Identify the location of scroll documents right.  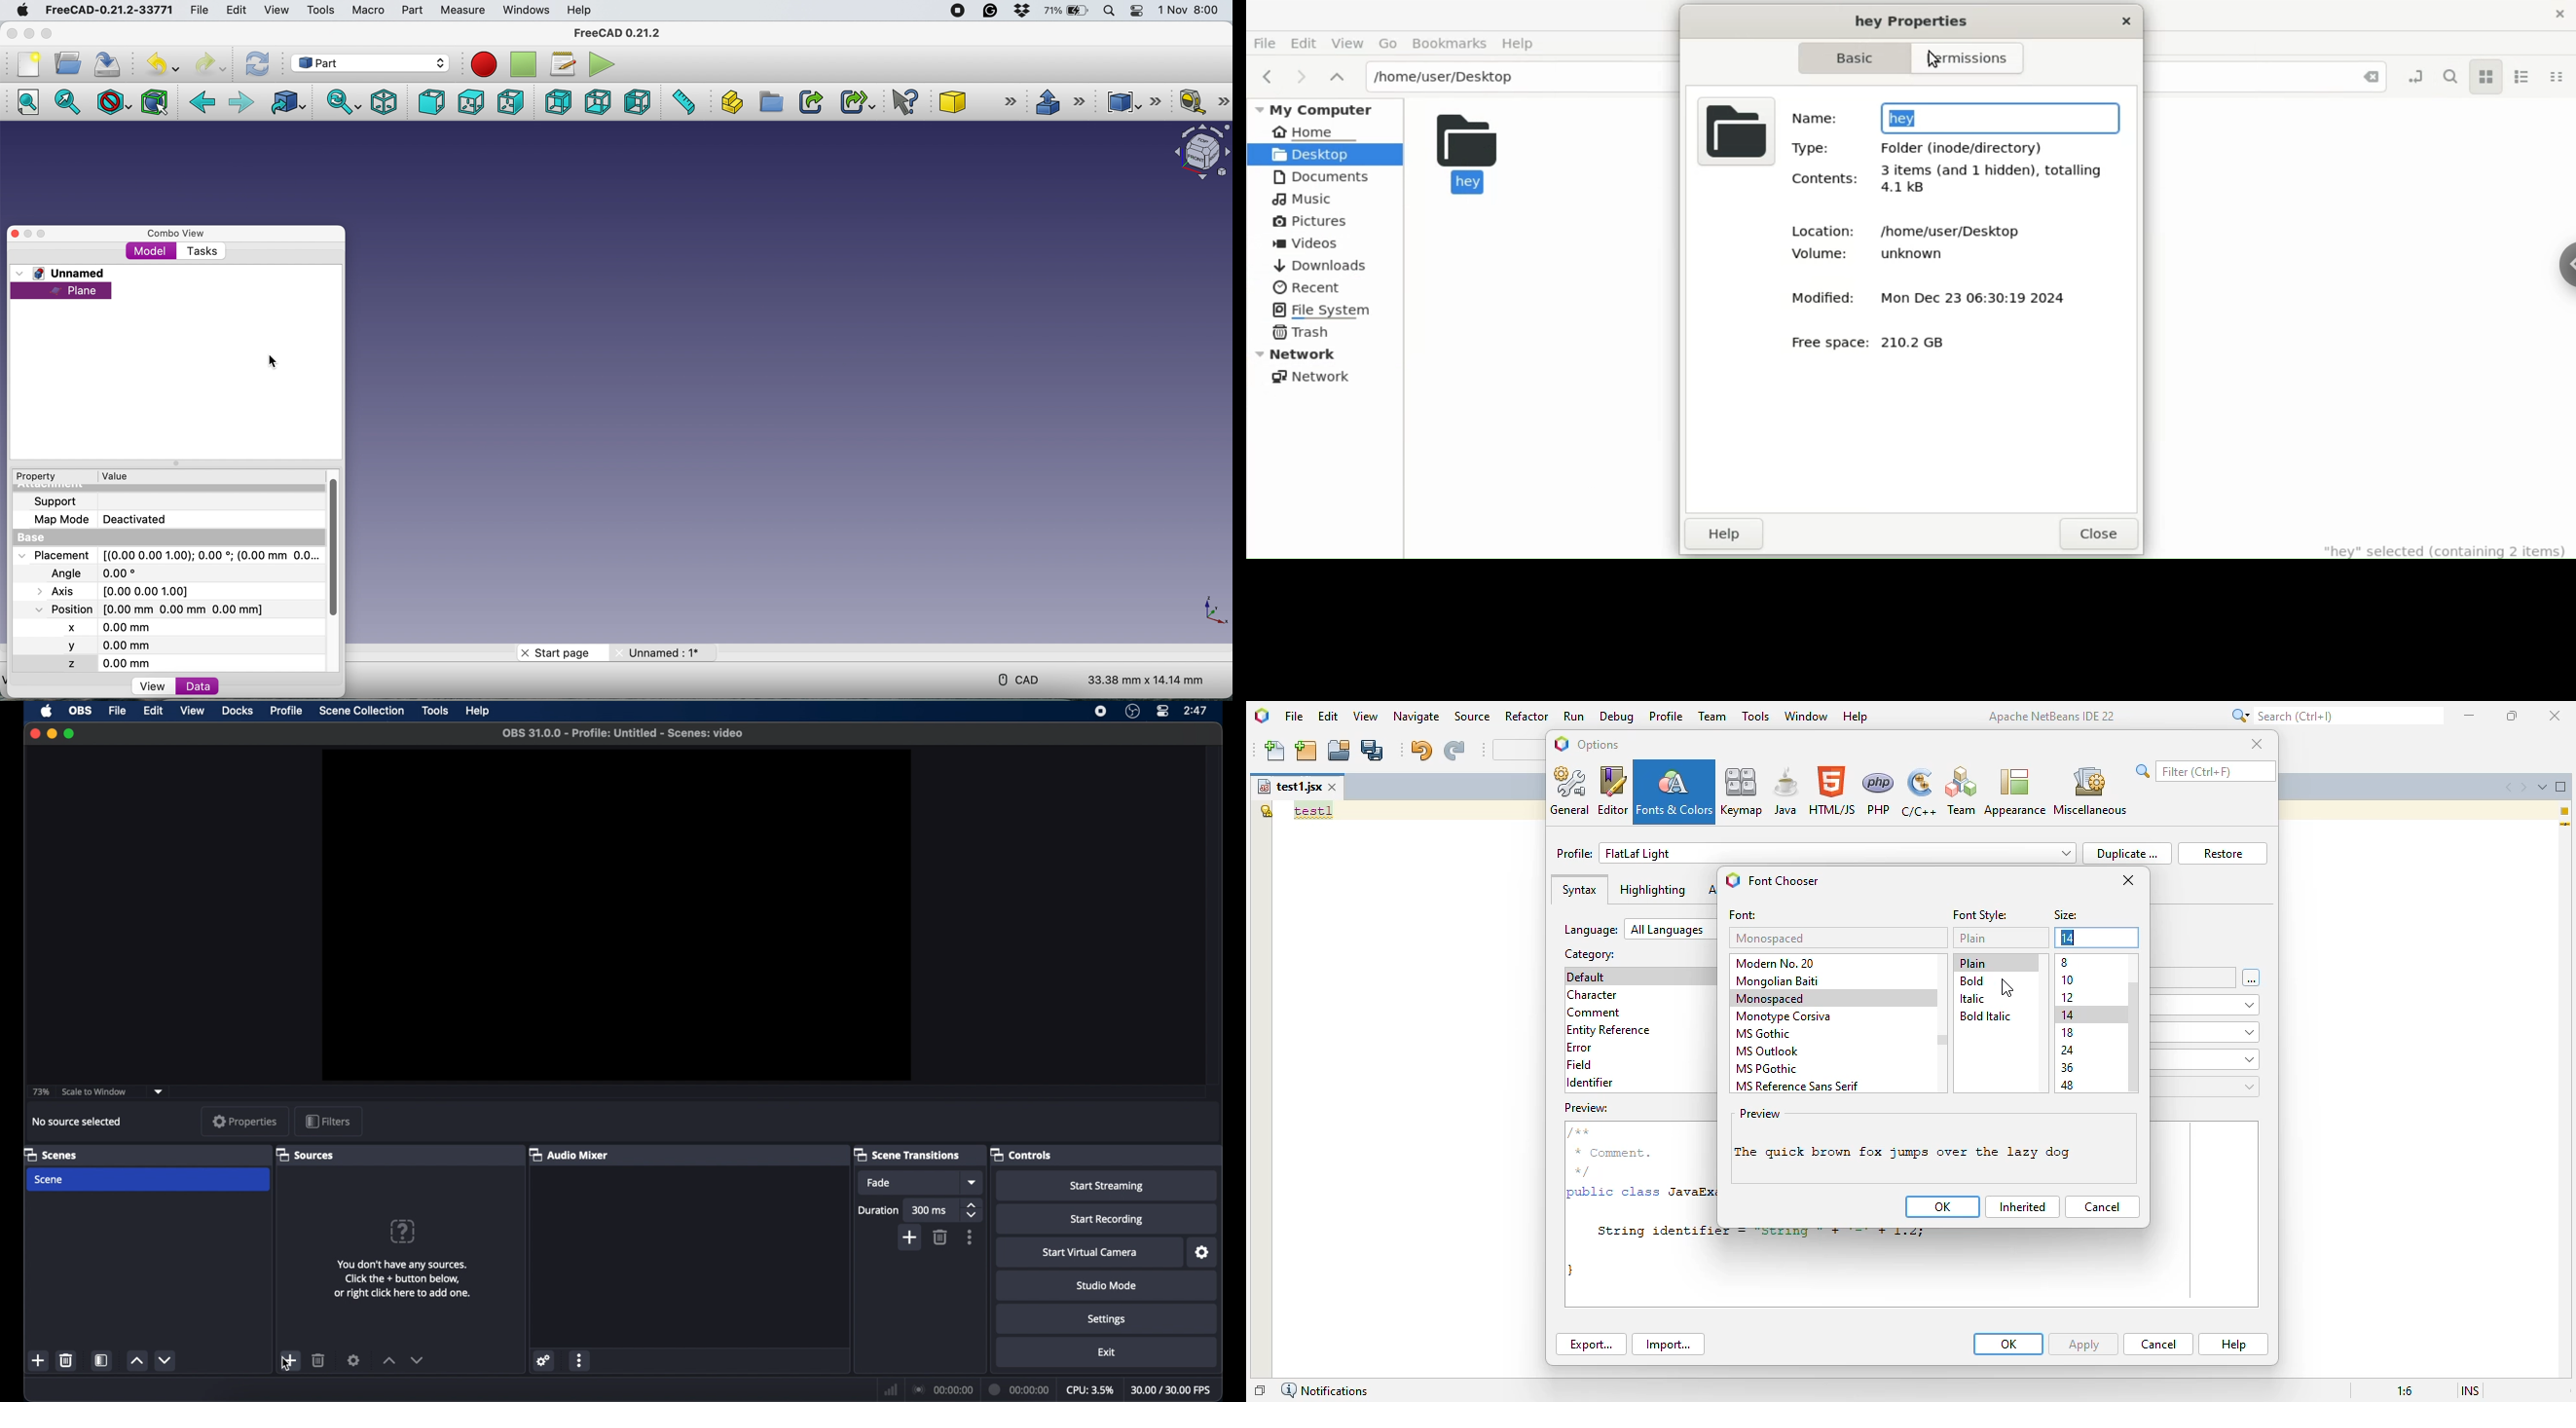
(2524, 787).